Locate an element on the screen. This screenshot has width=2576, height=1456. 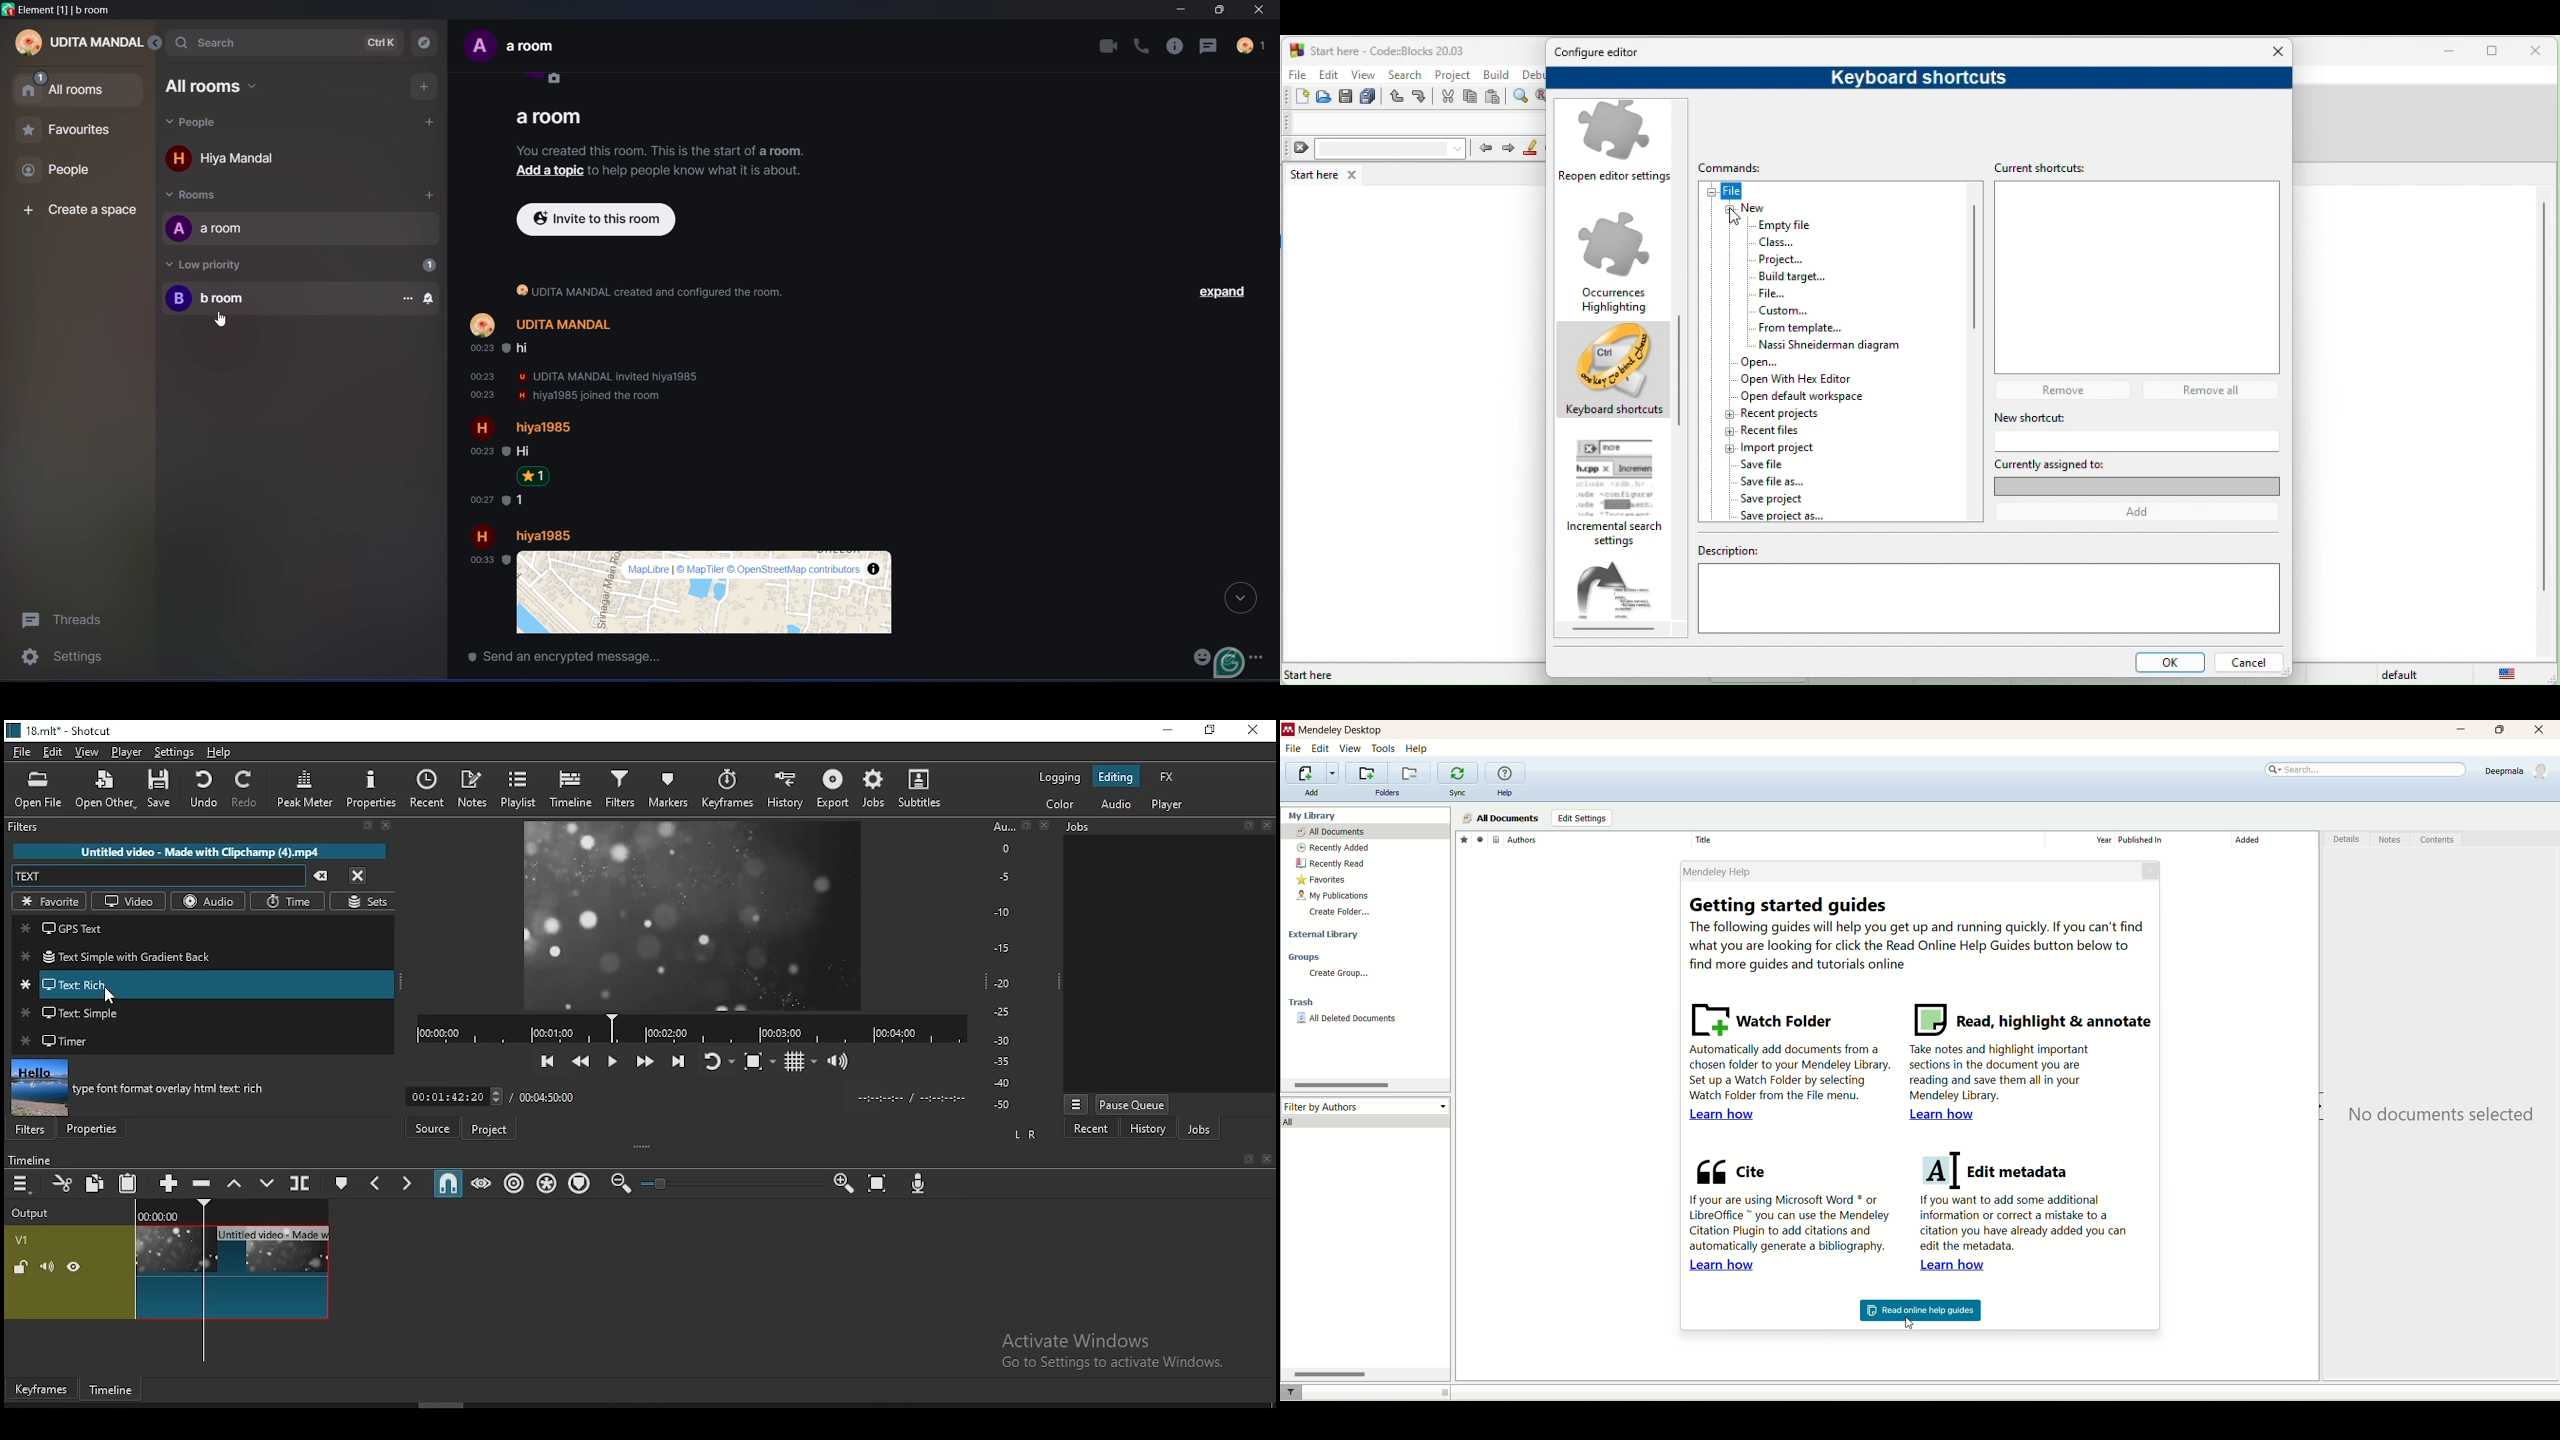
Timeline is located at coordinates (233, 1210).